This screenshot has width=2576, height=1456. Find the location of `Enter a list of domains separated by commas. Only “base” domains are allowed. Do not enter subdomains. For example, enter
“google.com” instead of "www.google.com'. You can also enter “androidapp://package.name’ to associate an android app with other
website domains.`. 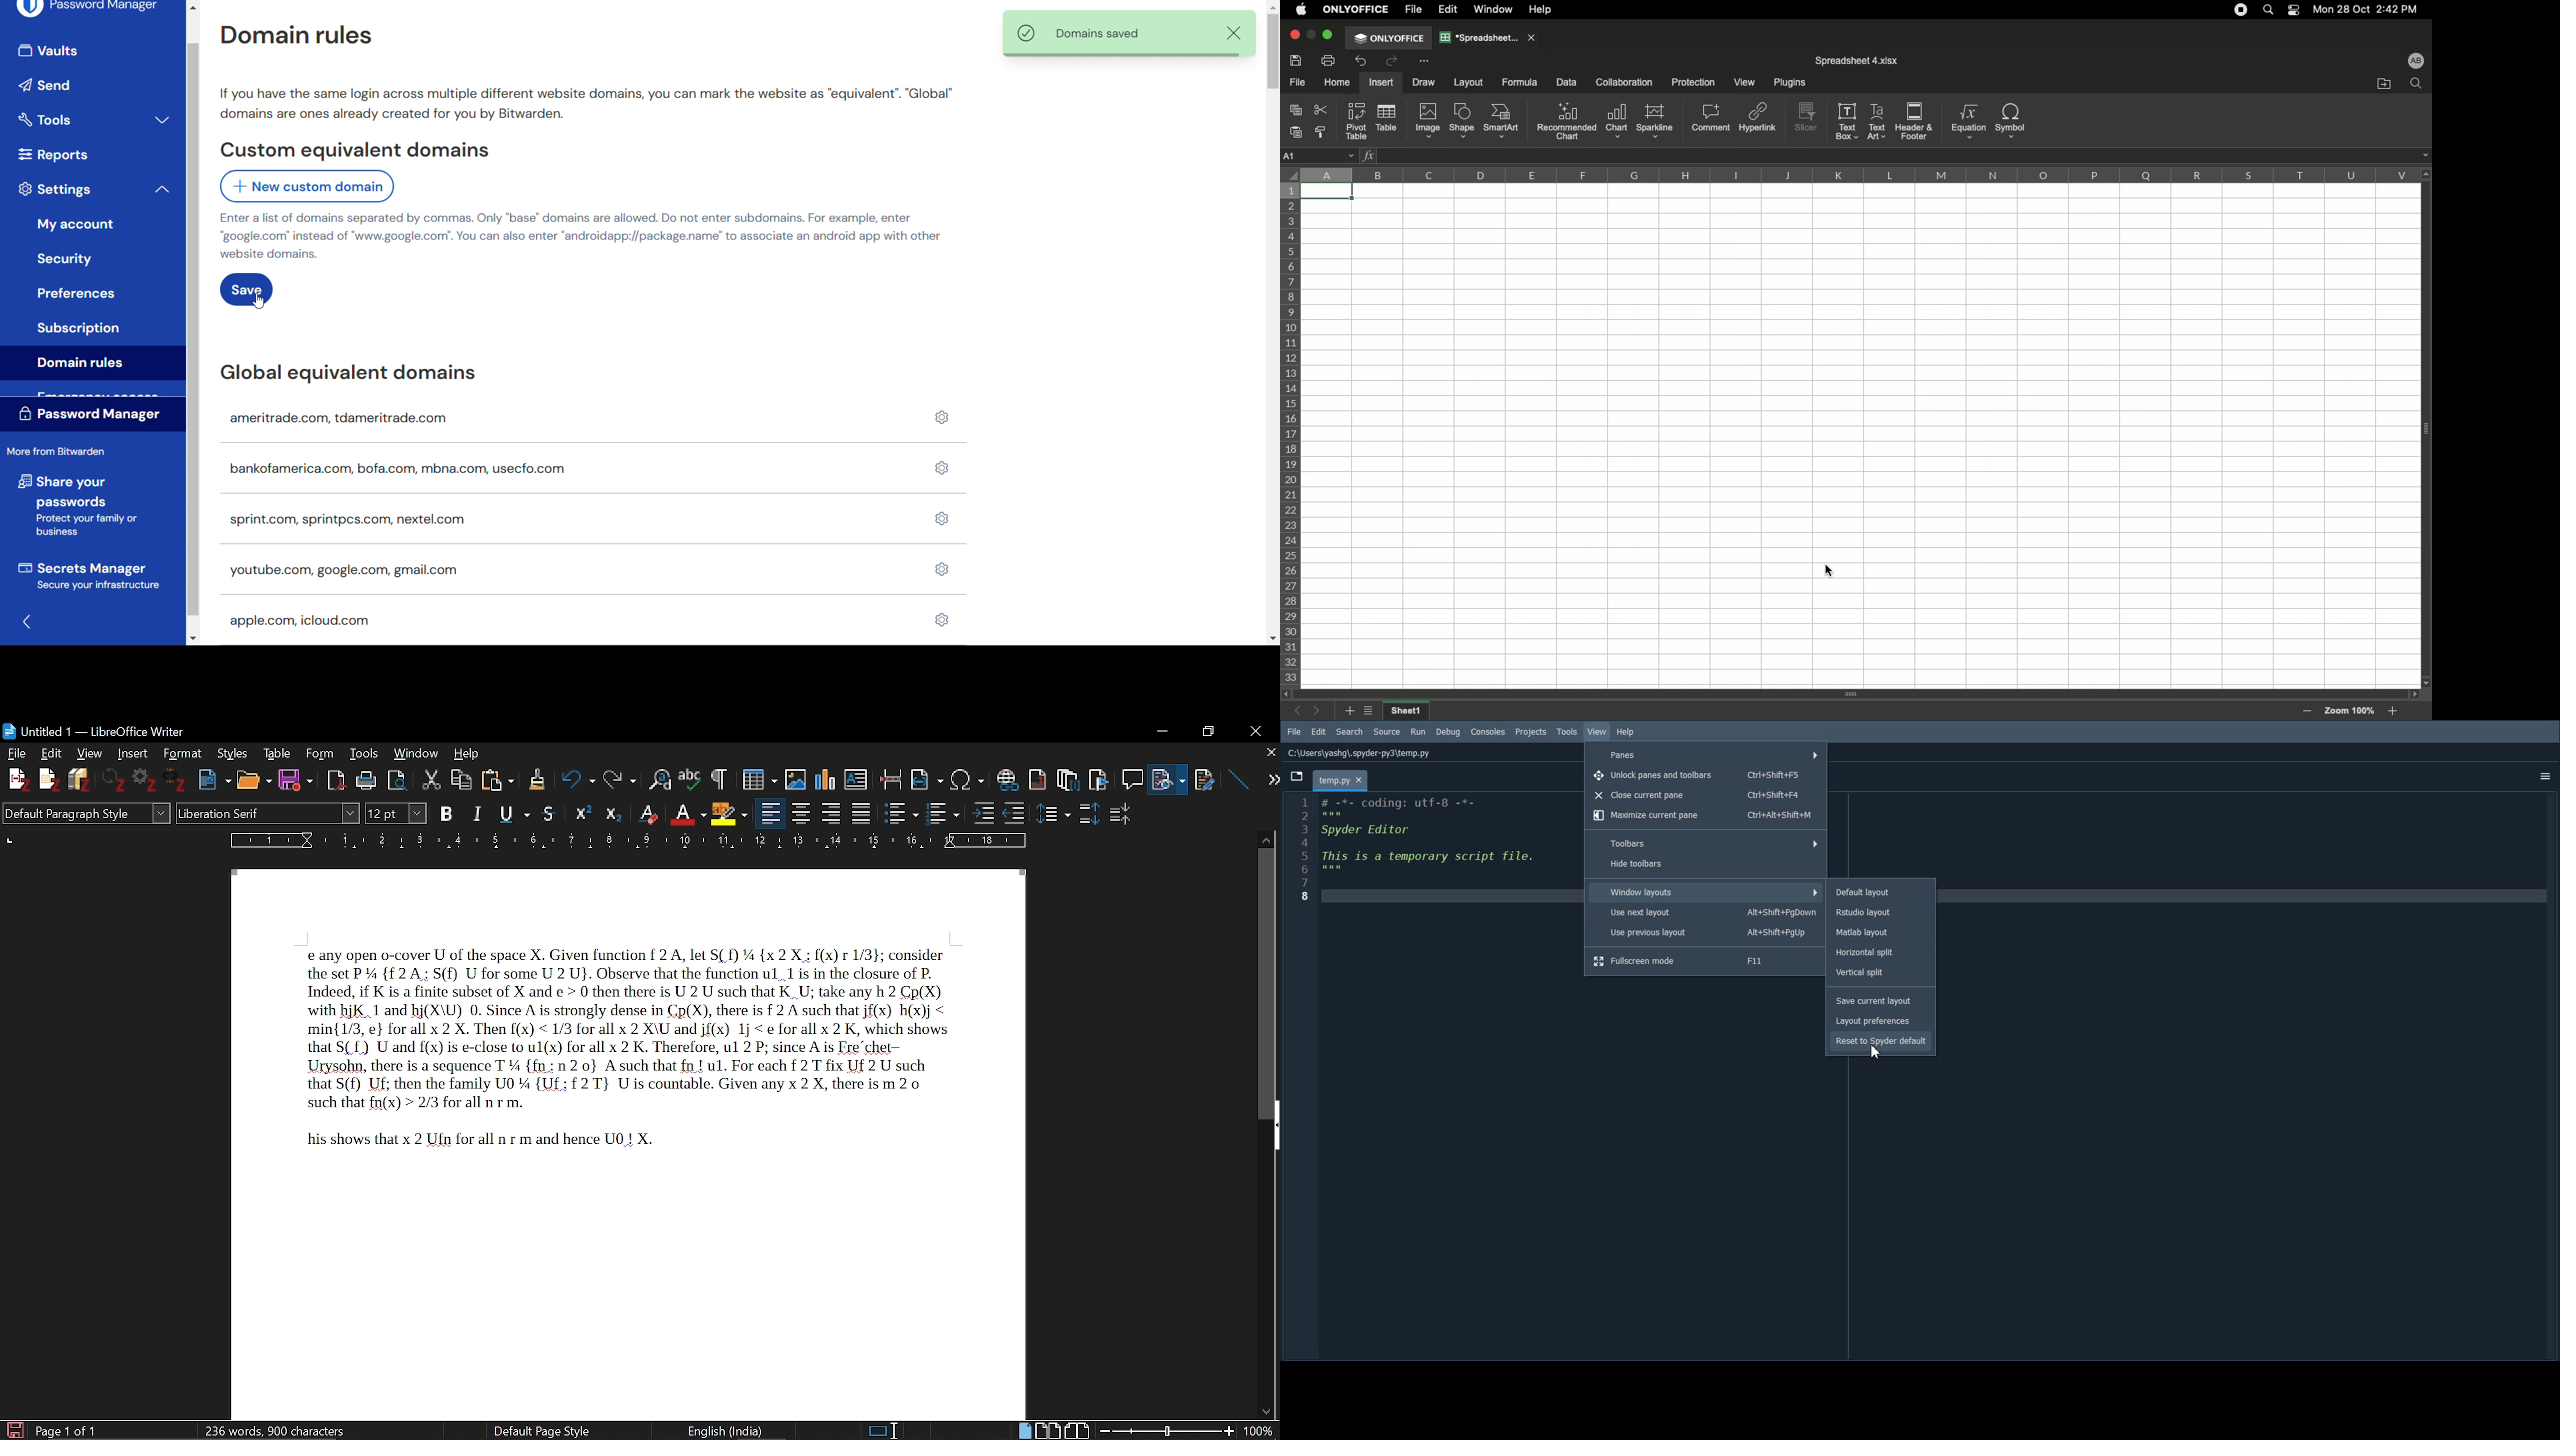

Enter a list of domains separated by commas. Only “base” domains are allowed. Do not enter subdomains. For example, enter
“google.com” instead of "www.google.com'. You can also enter “androidapp://package.name’ to associate an android app with other
website domains. is located at coordinates (580, 237).